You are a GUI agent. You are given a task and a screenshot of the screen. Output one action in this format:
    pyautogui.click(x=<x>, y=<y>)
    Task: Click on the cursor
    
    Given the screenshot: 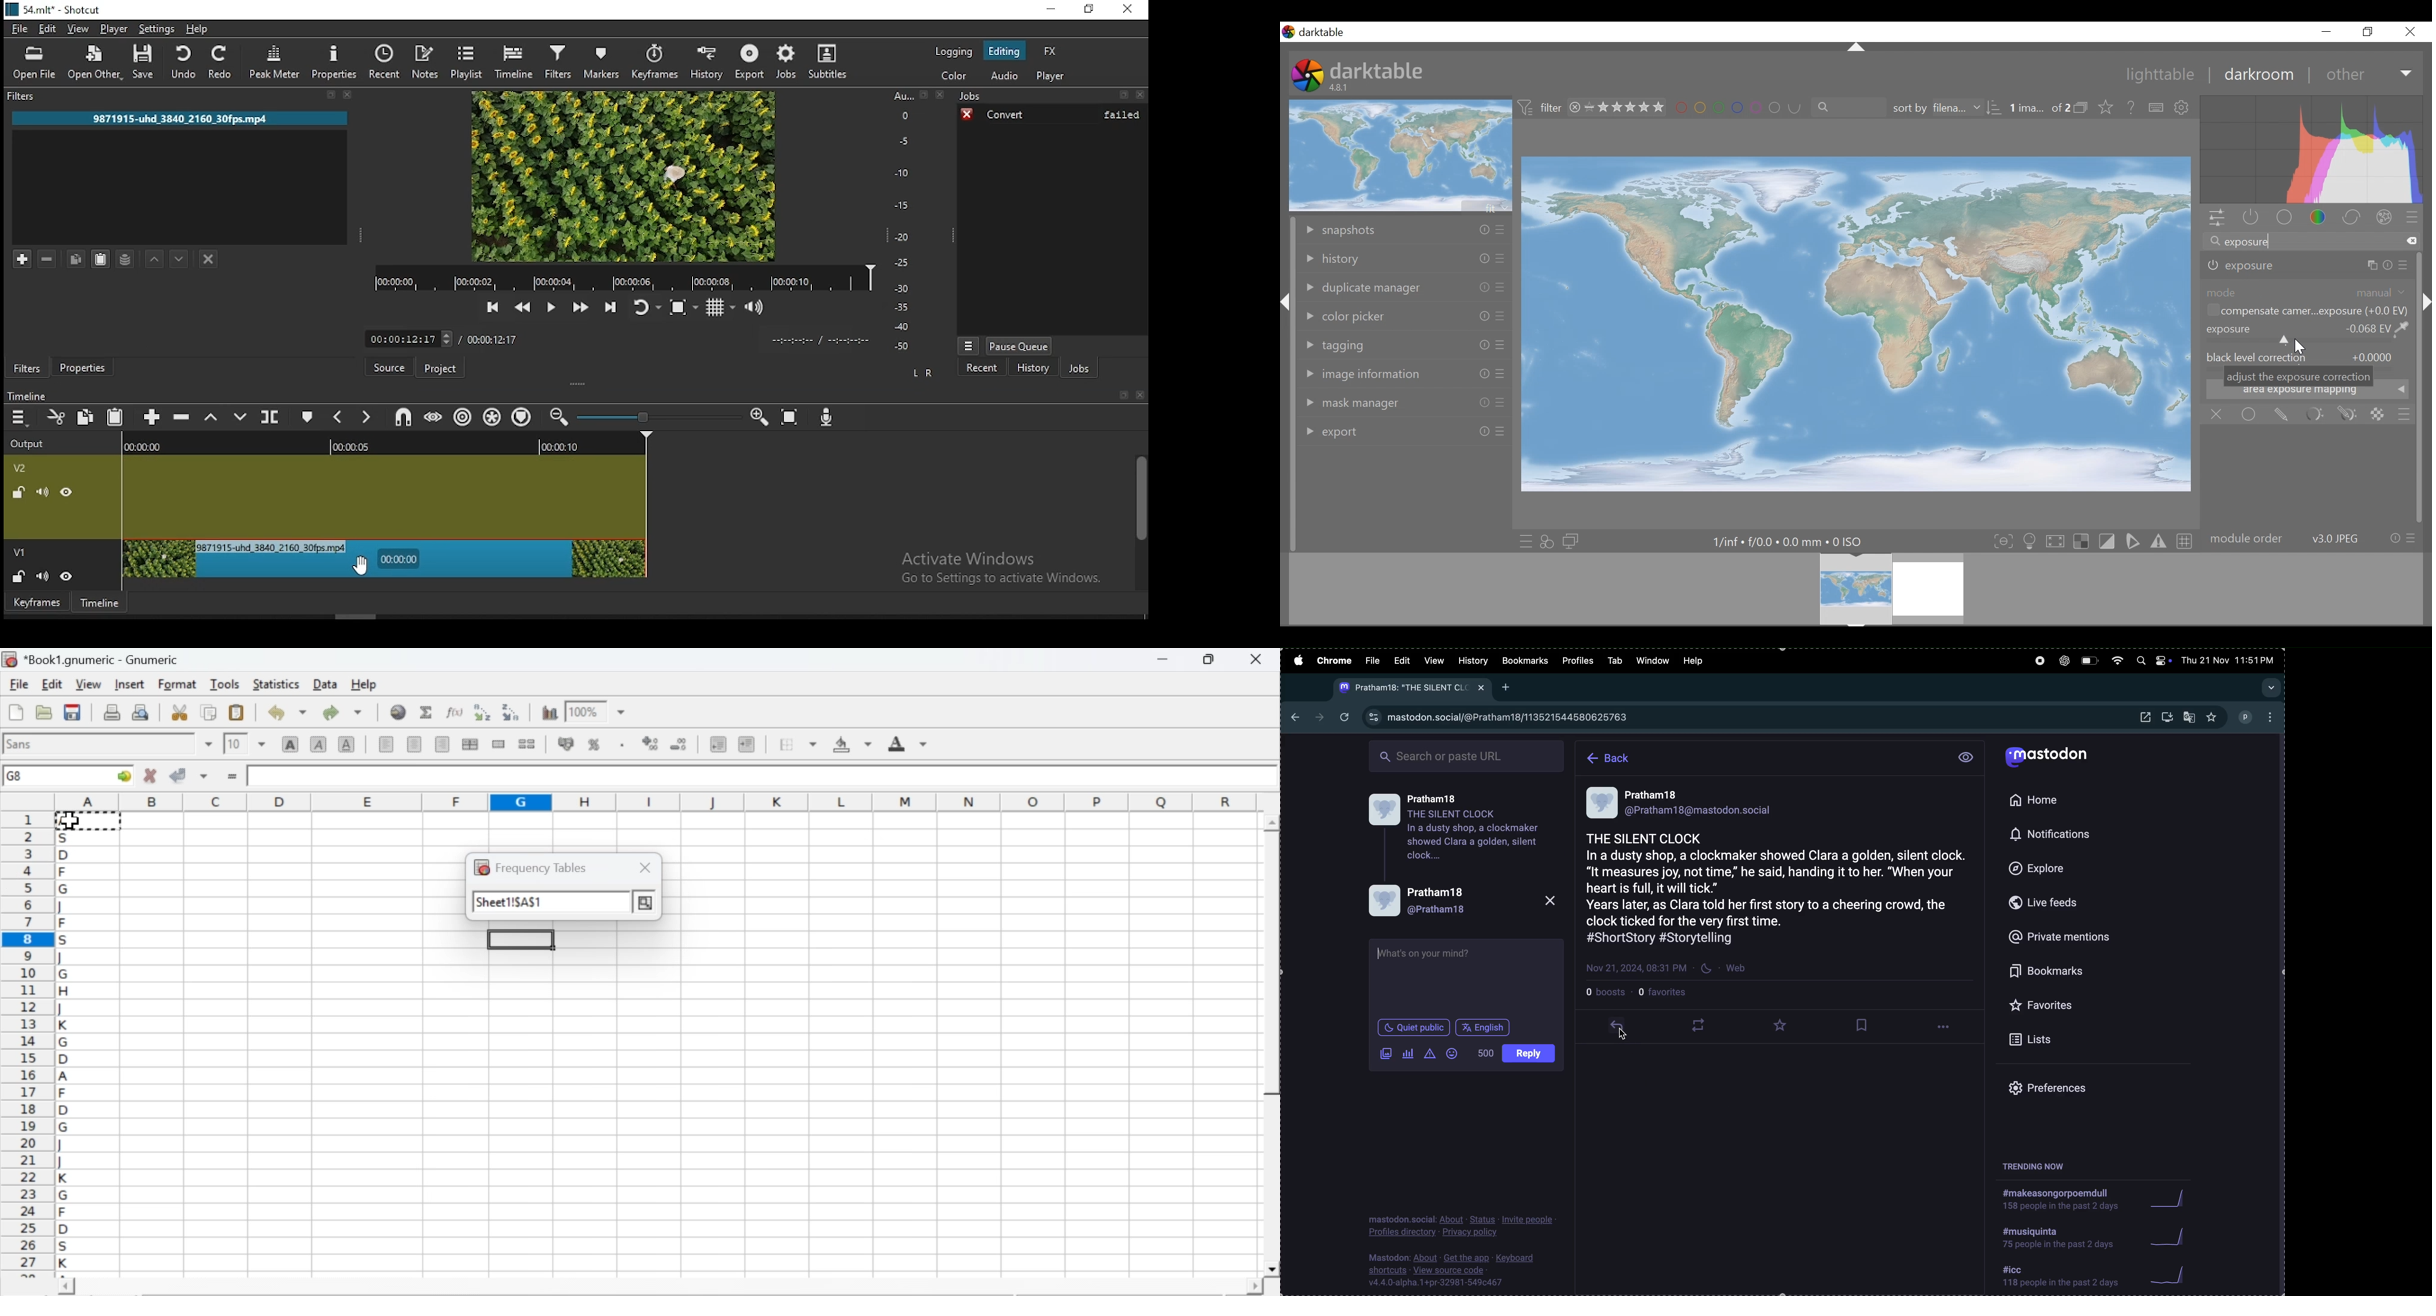 What is the action you would take?
    pyautogui.click(x=70, y=820)
    